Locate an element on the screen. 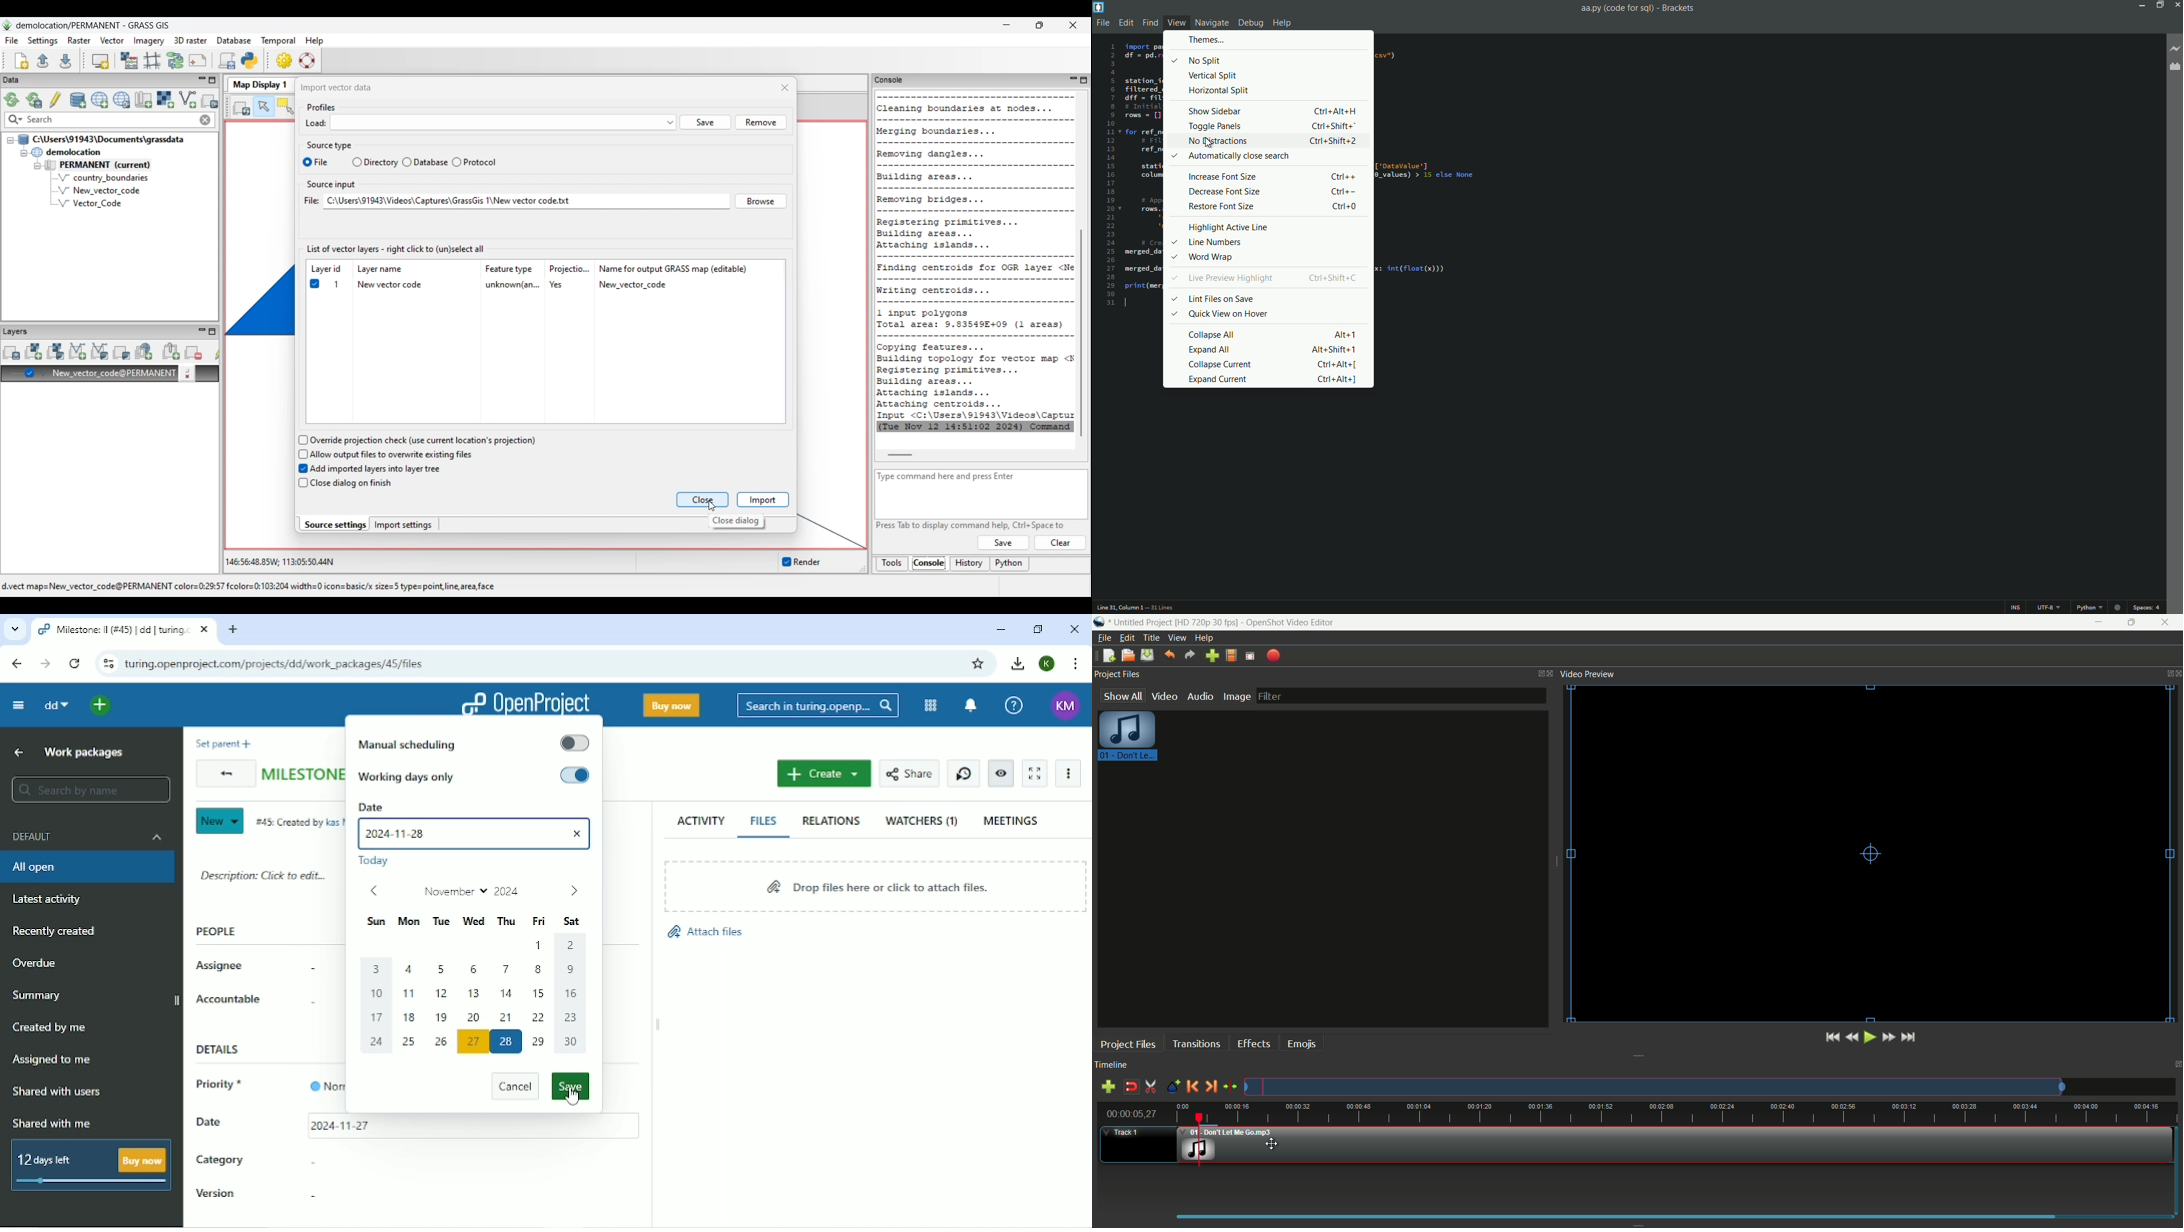 The width and height of the screenshot is (2184, 1232). close app is located at coordinates (2167, 623).